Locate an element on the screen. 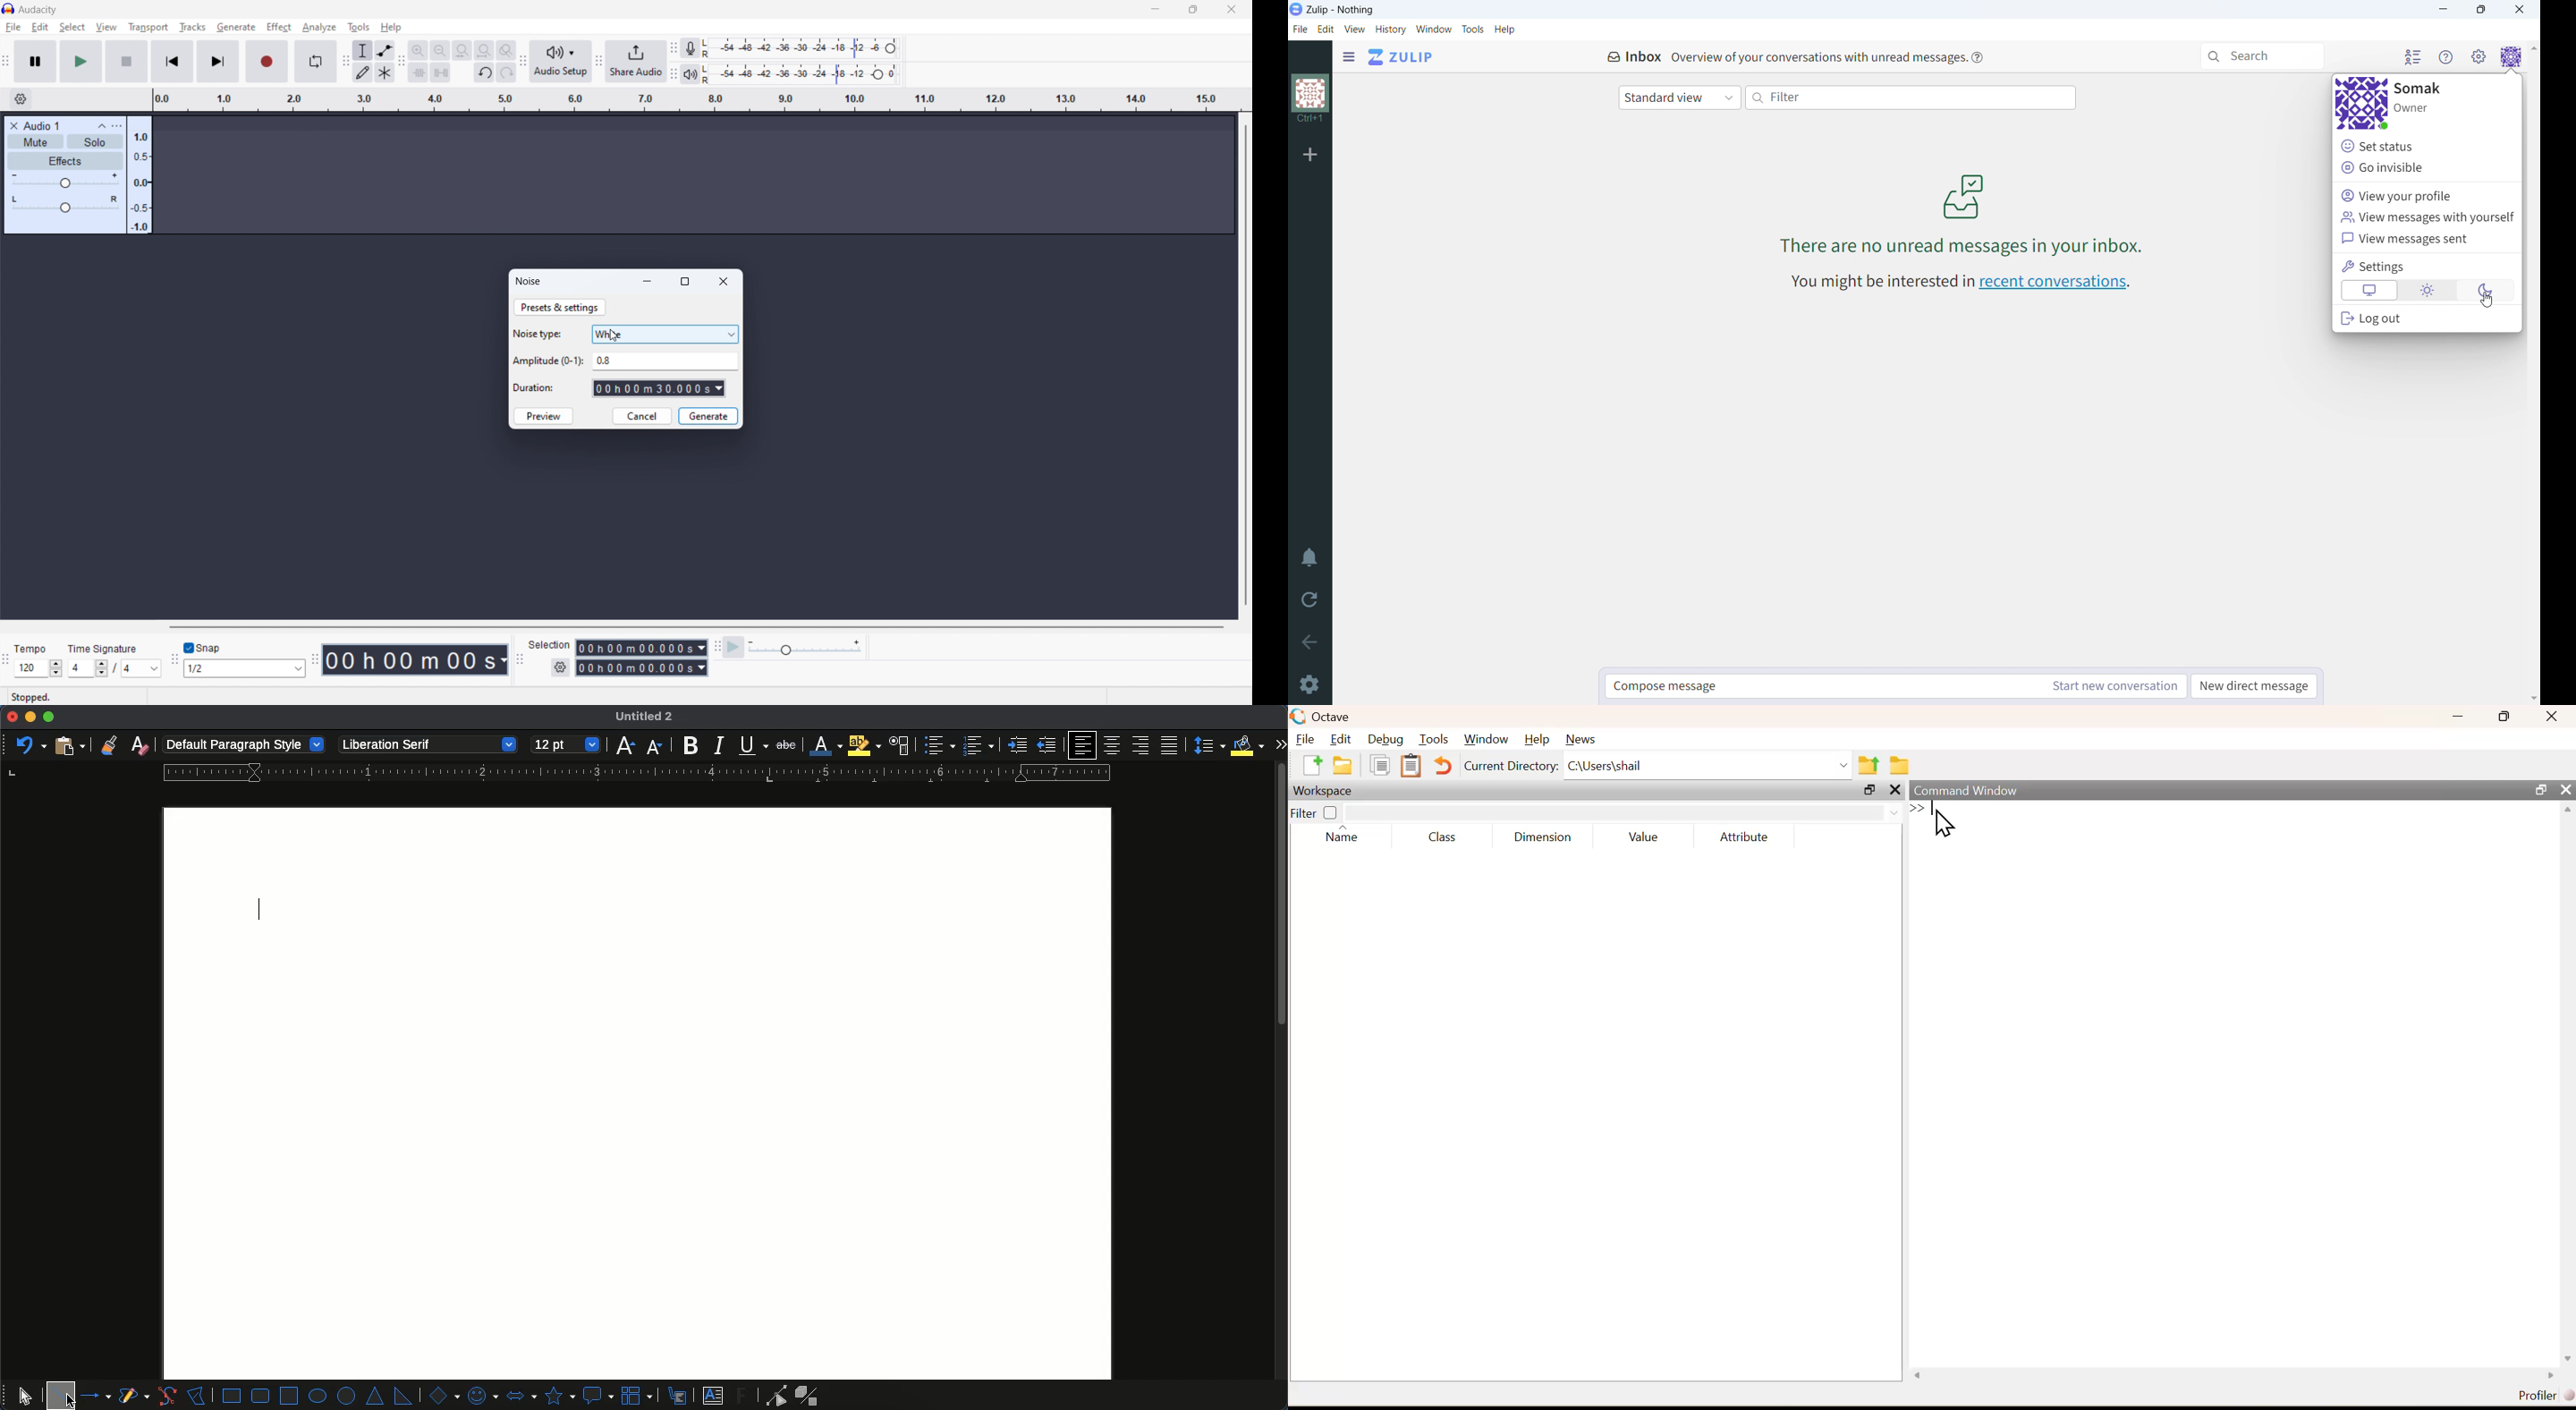  go invisible is located at coordinates (2425, 167).